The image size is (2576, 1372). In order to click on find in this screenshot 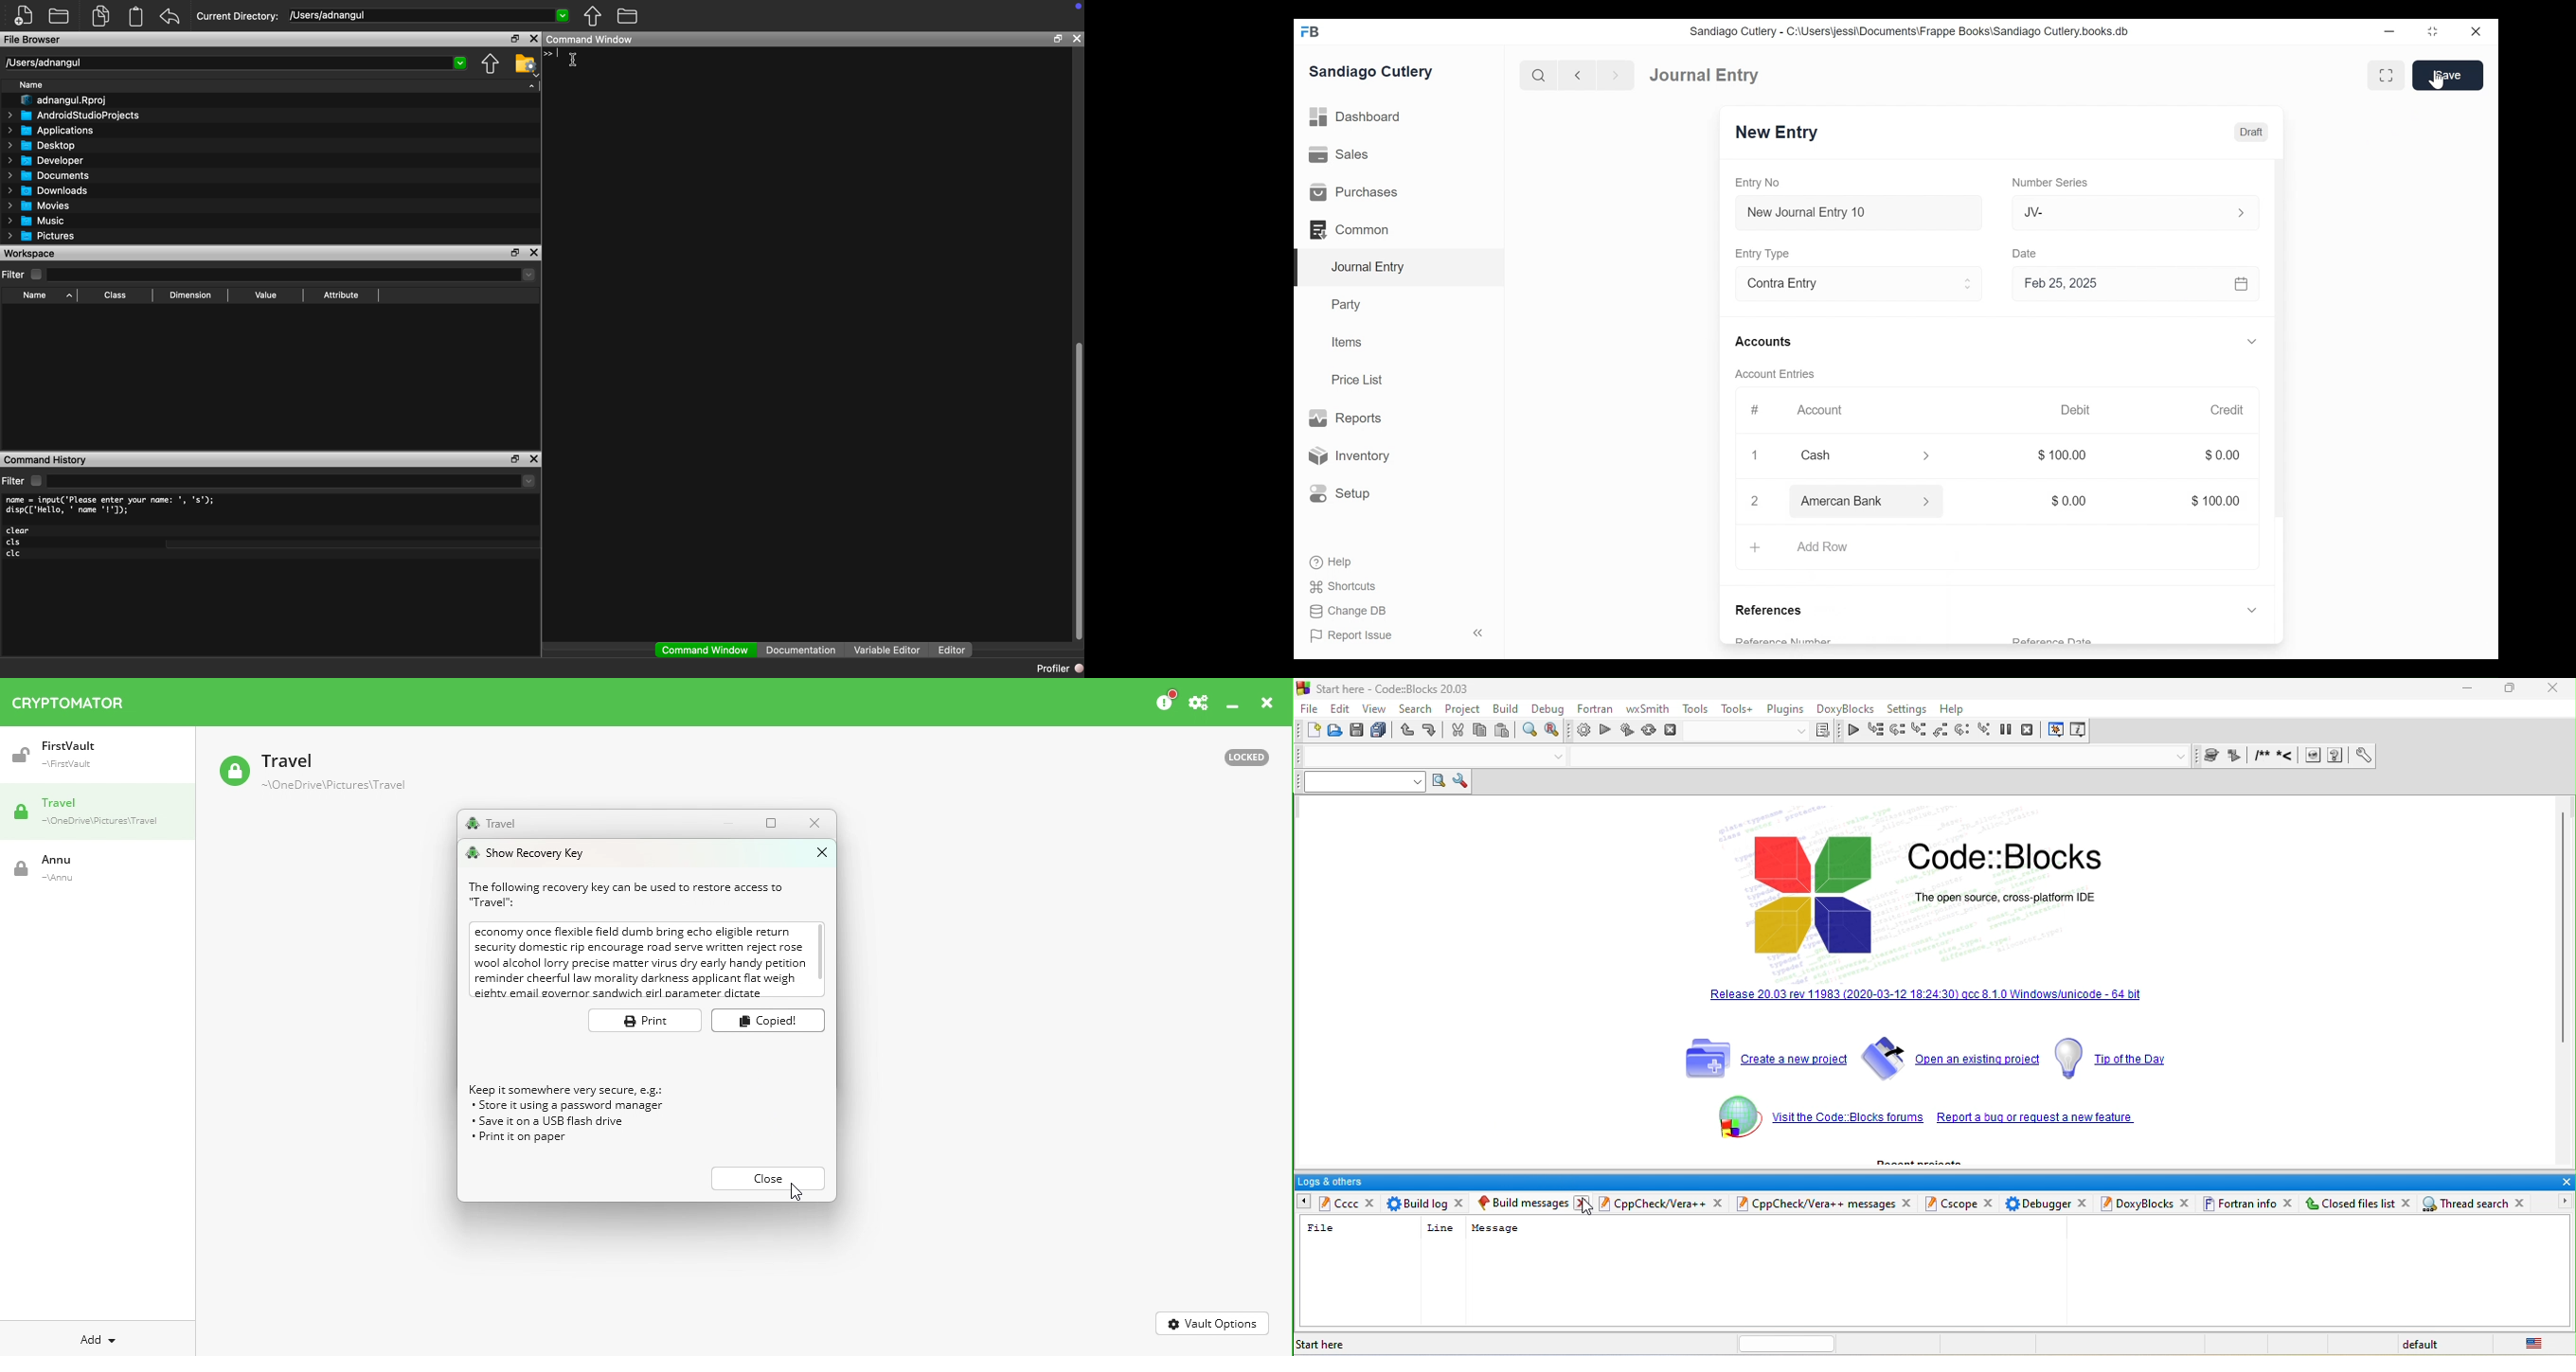, I will do `click(1529, 732)`.